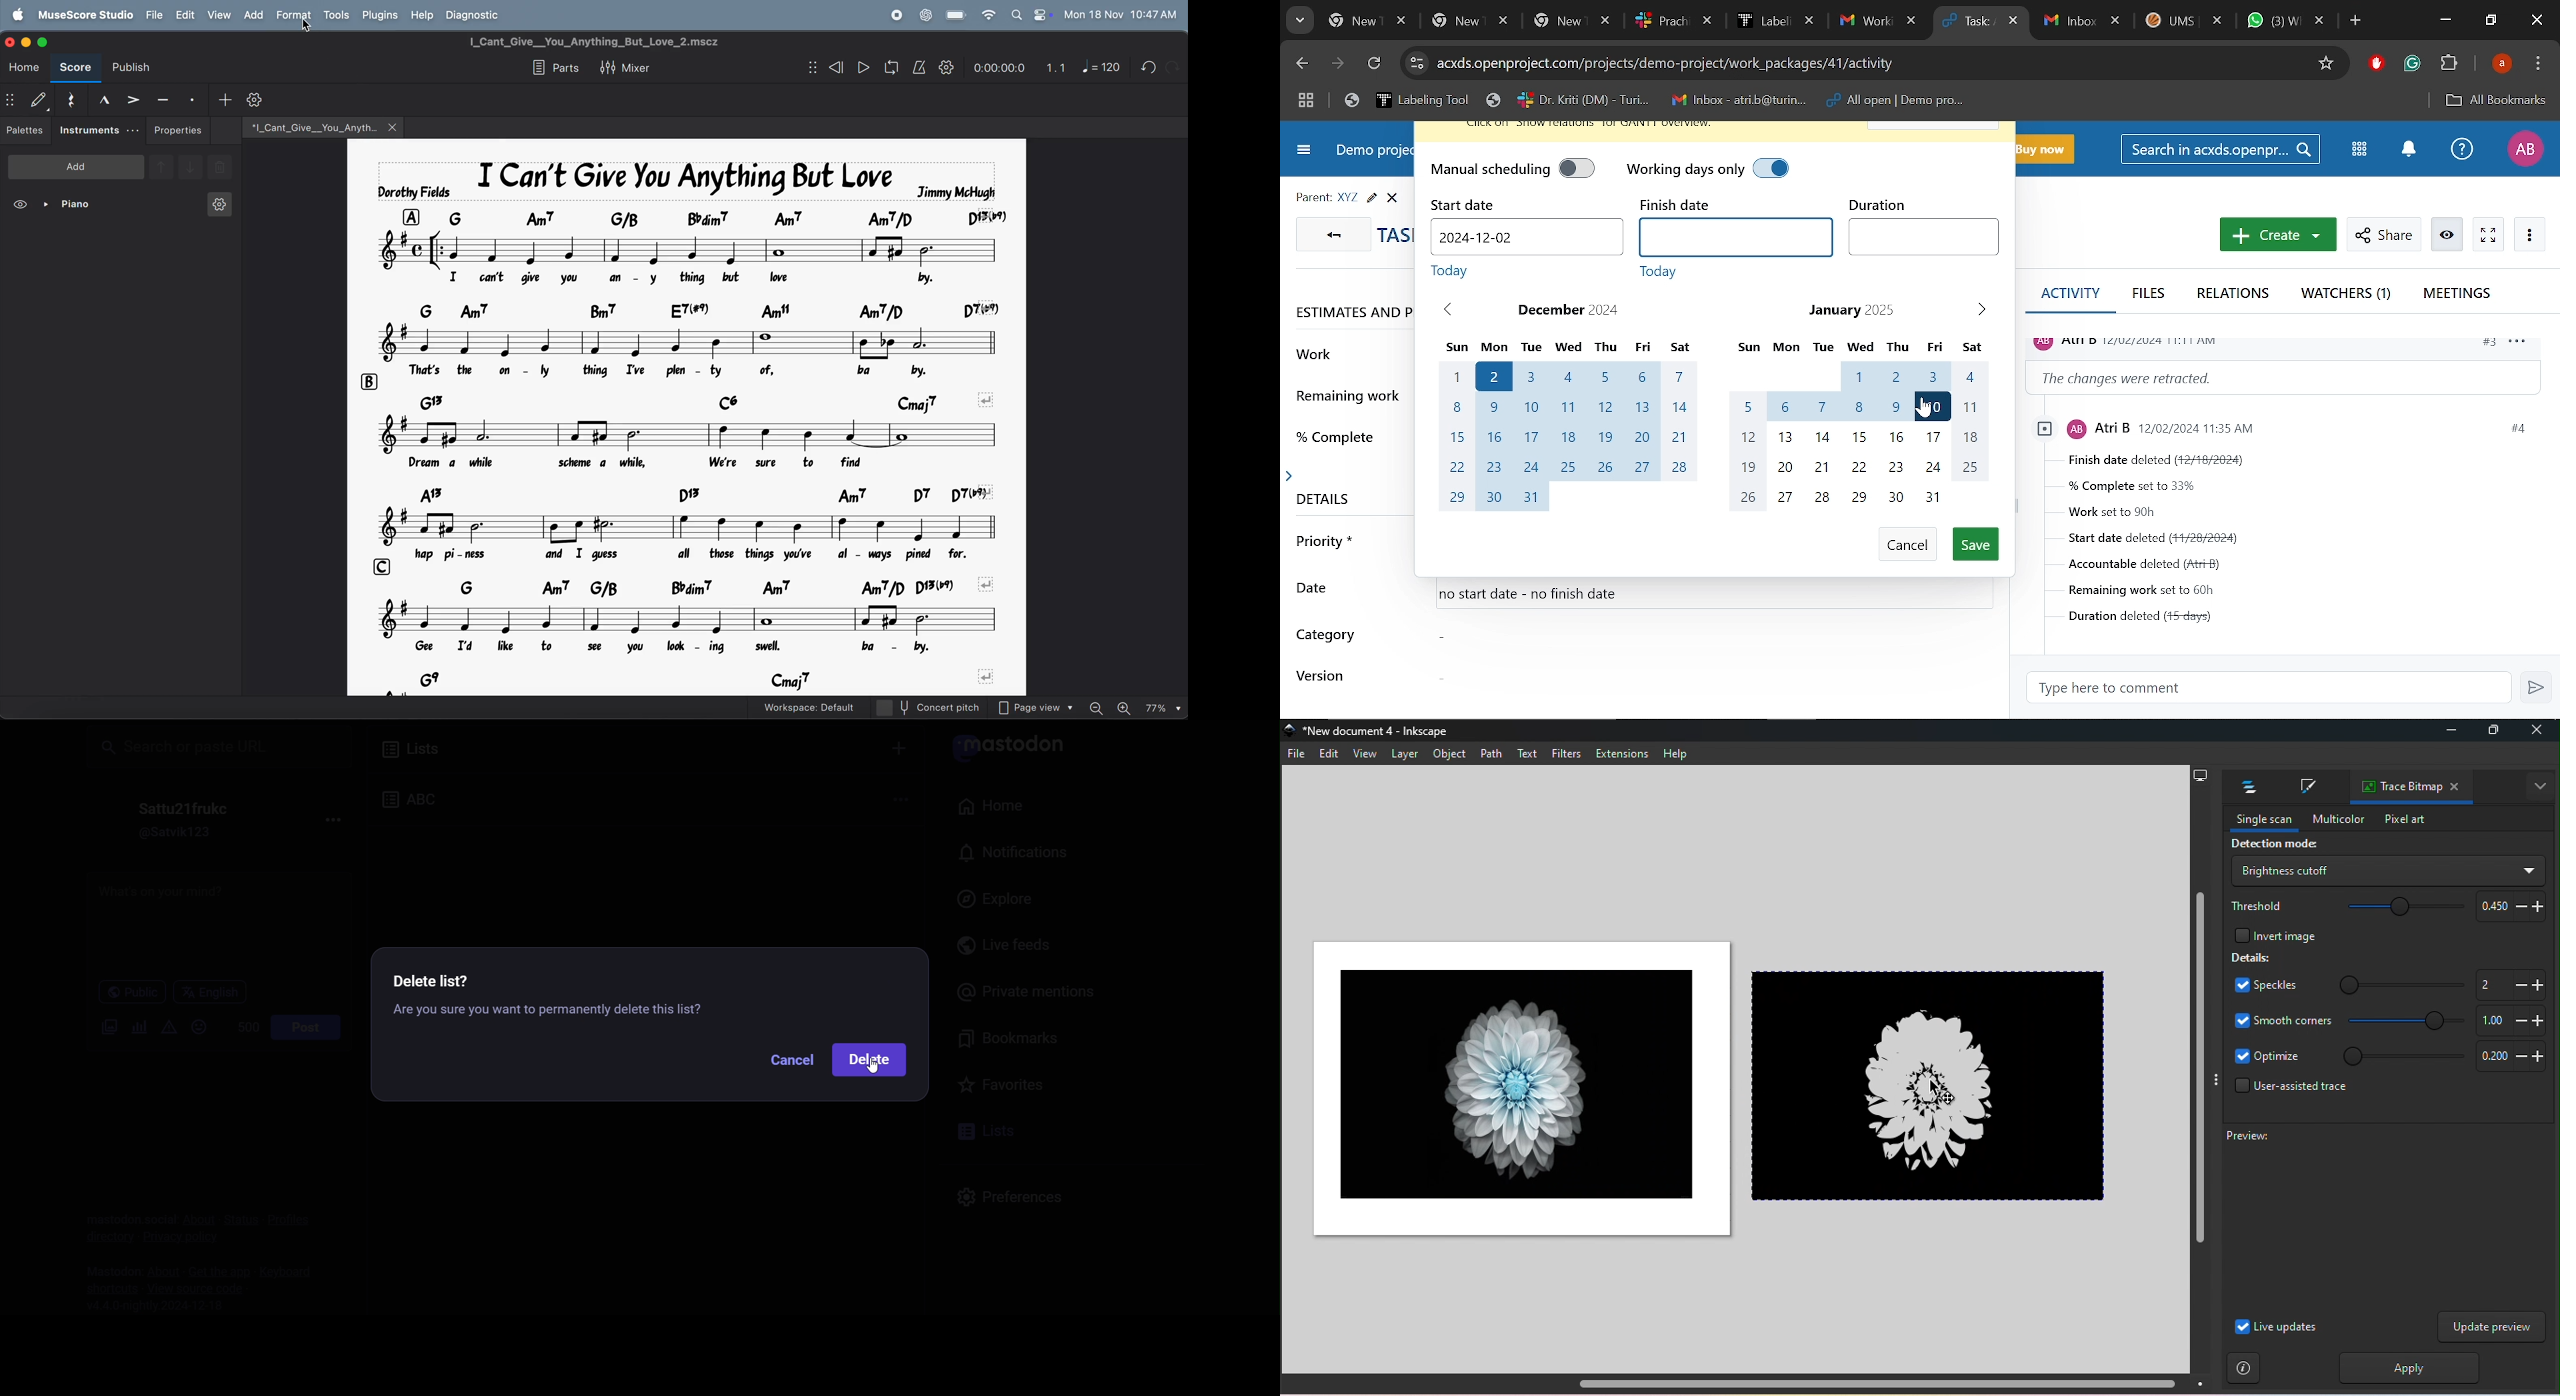 This screenshot has height=1400, width=2576. I want to click on Task details, so click(2306, 548).